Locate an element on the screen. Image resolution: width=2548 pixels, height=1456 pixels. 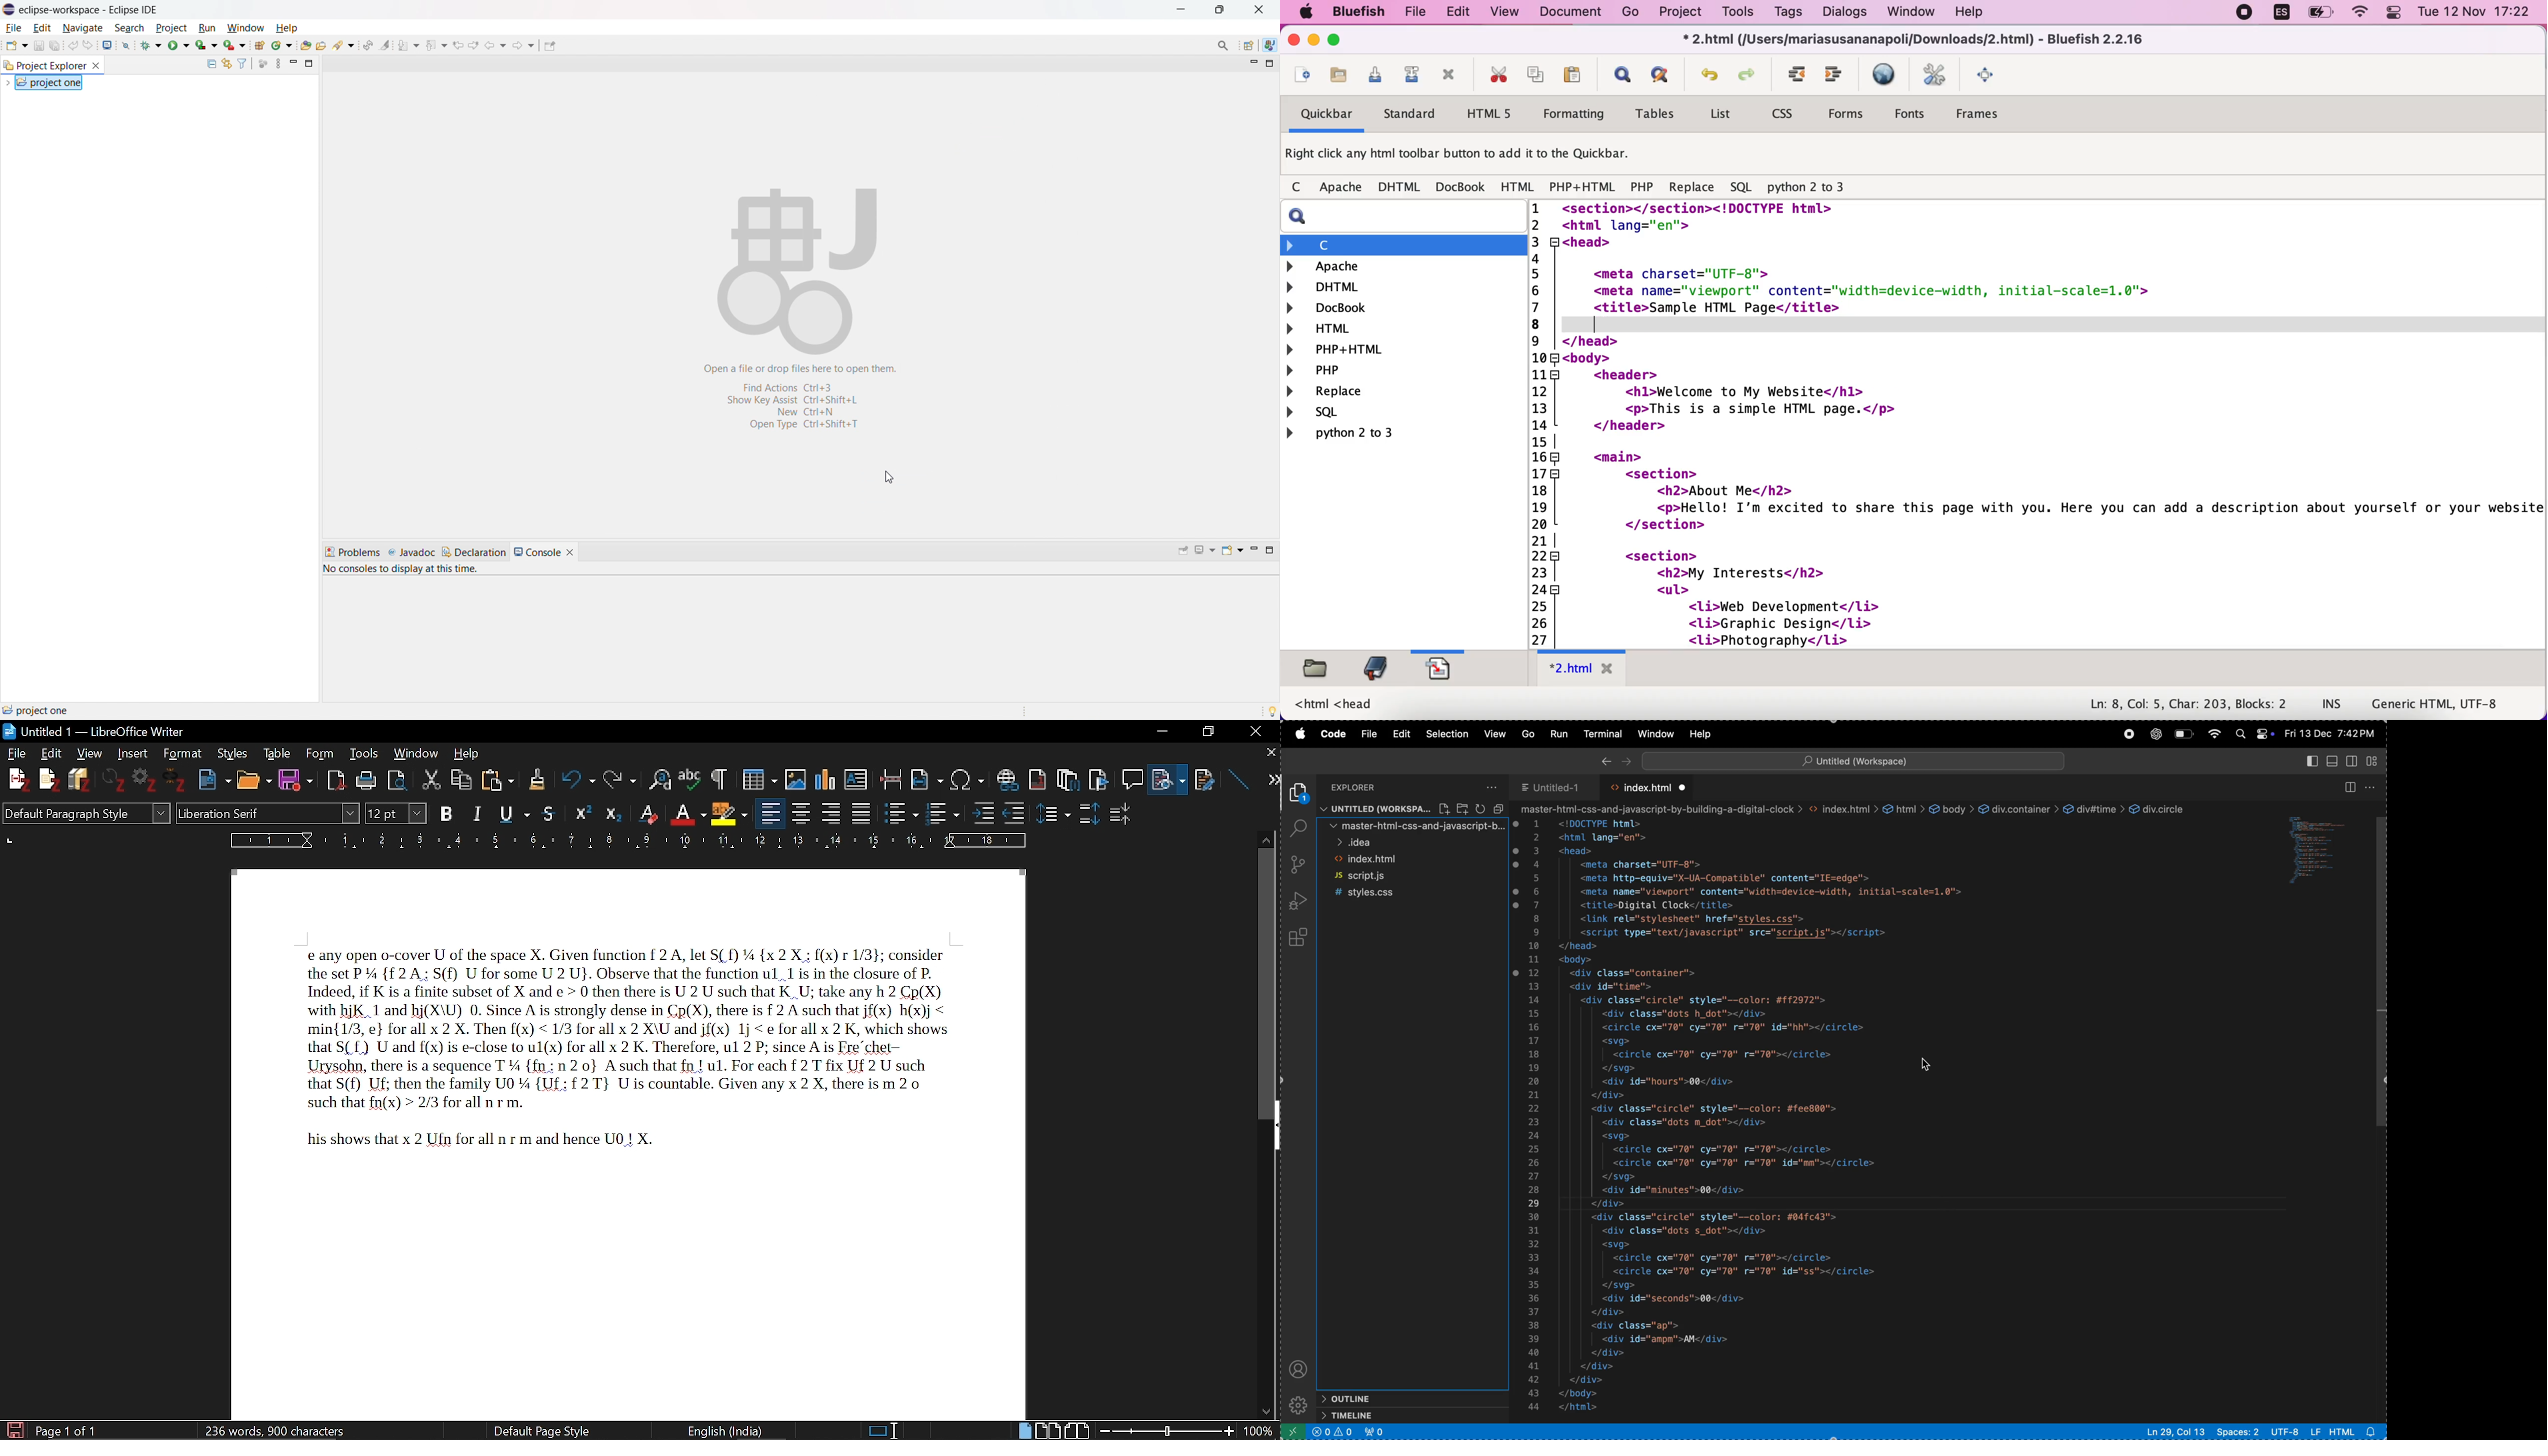
battery is located at coordinates (2185, 734).